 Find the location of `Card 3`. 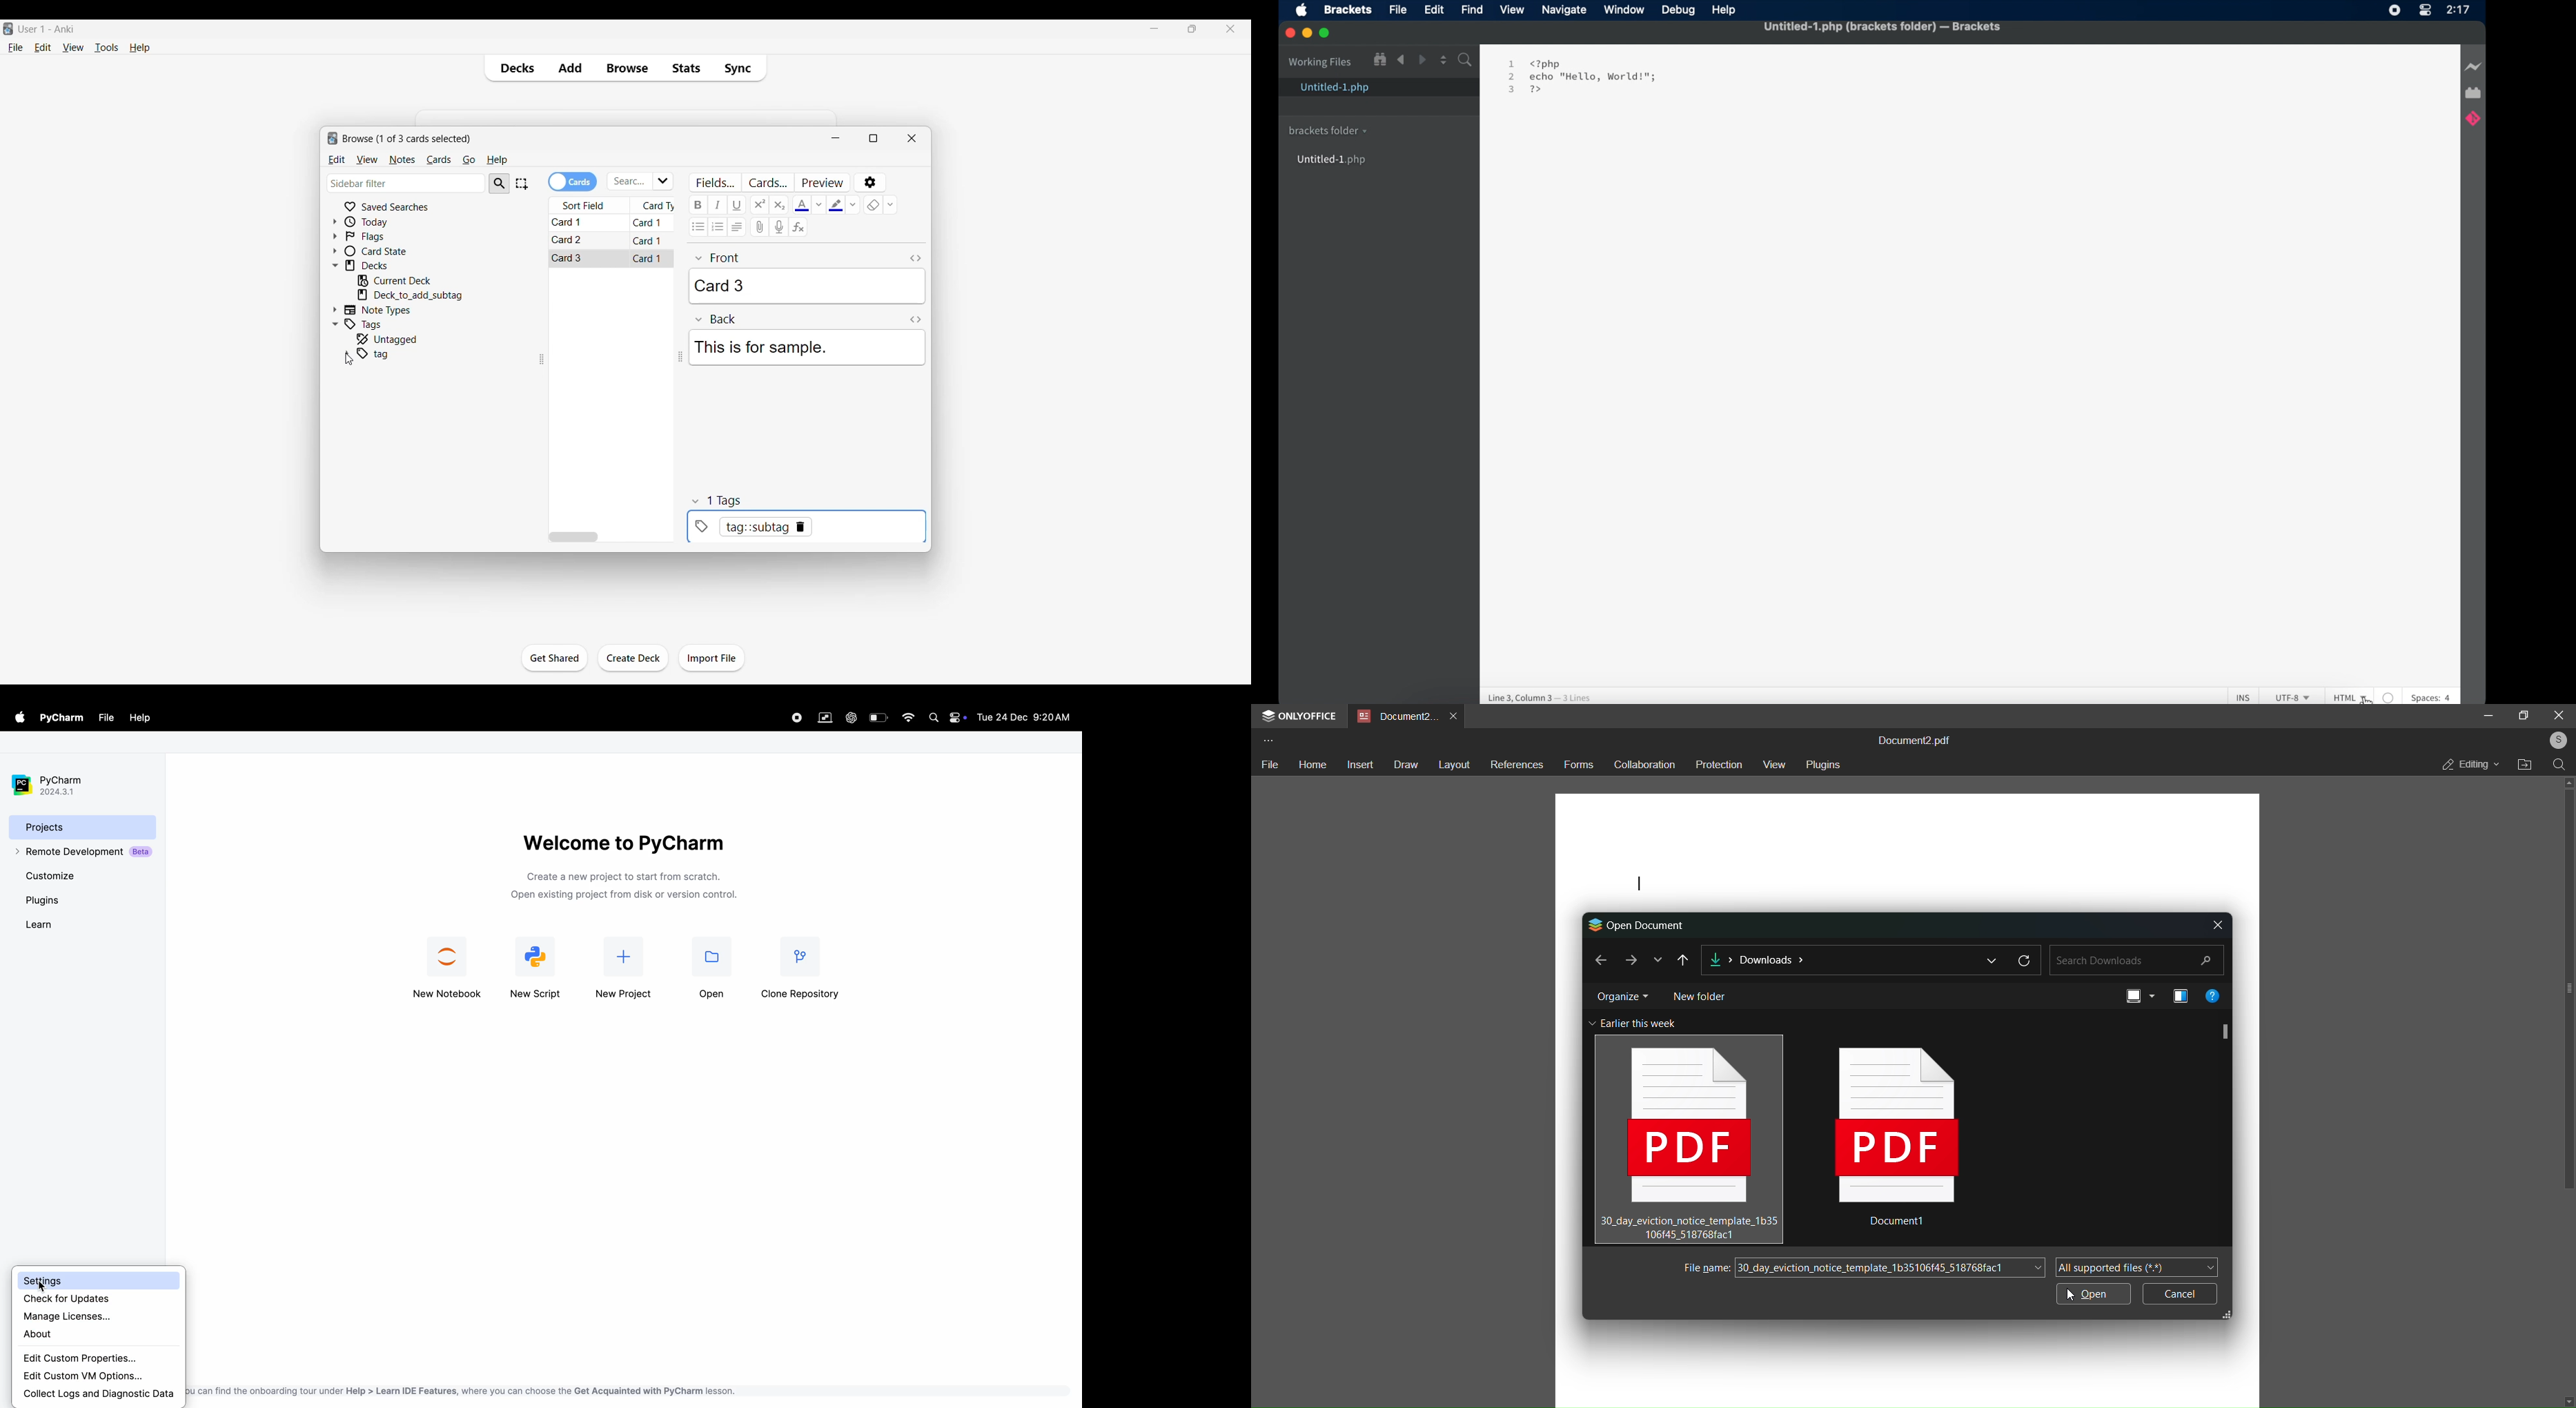

Card 3 is located at coordinates (807, 286).